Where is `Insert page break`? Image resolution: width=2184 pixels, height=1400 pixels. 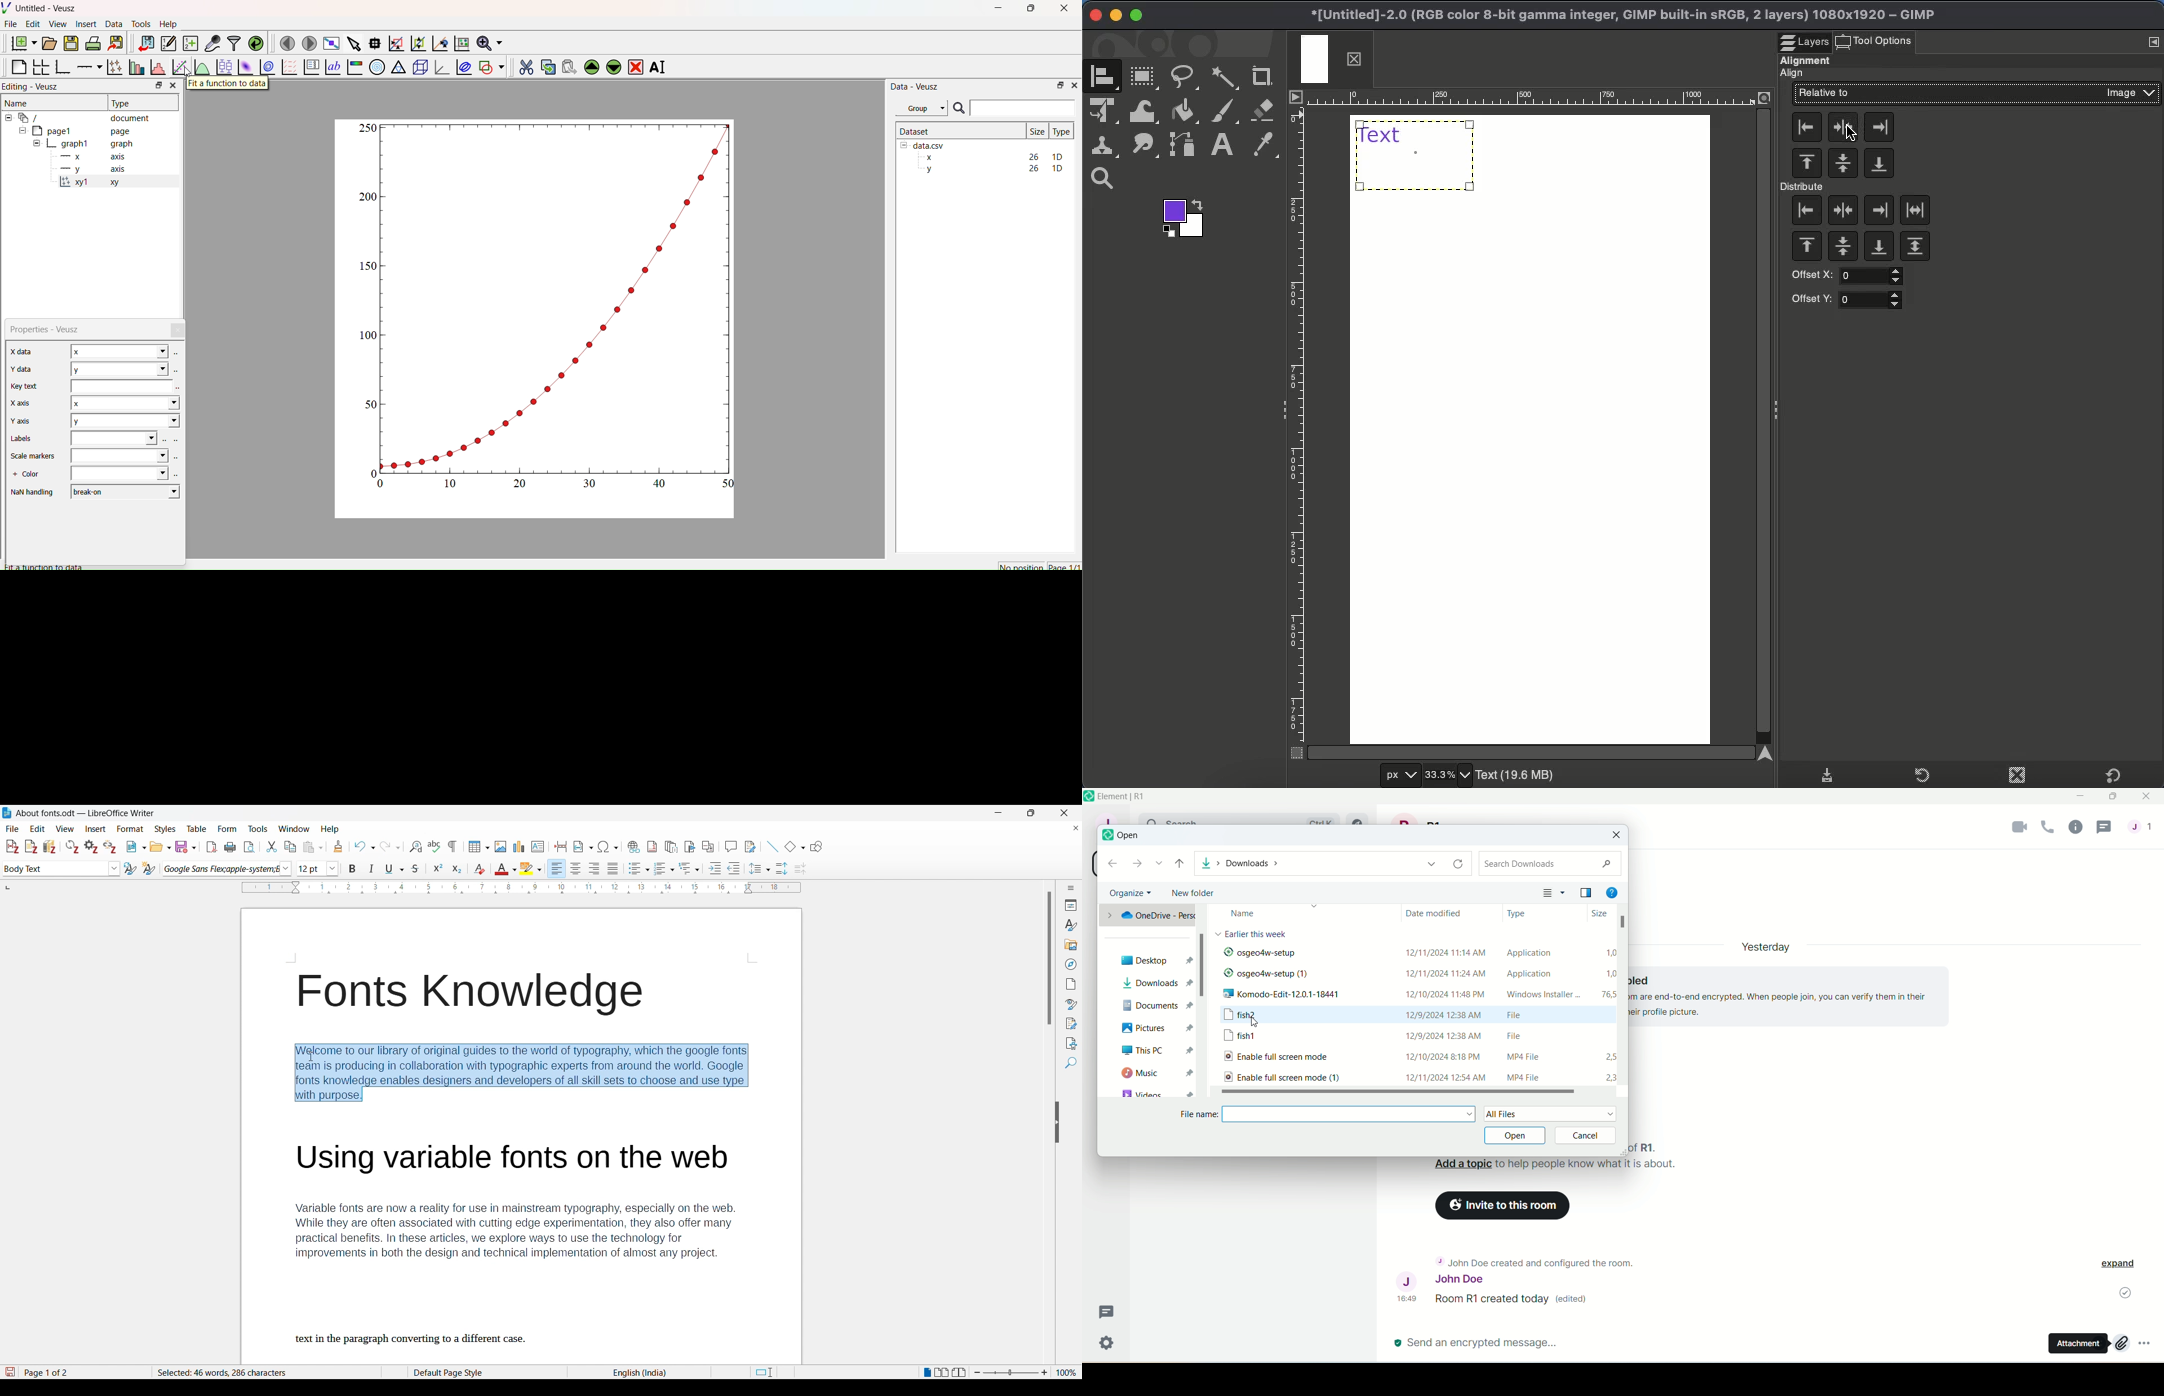 Insert page break is located at coordinates (560, 847).